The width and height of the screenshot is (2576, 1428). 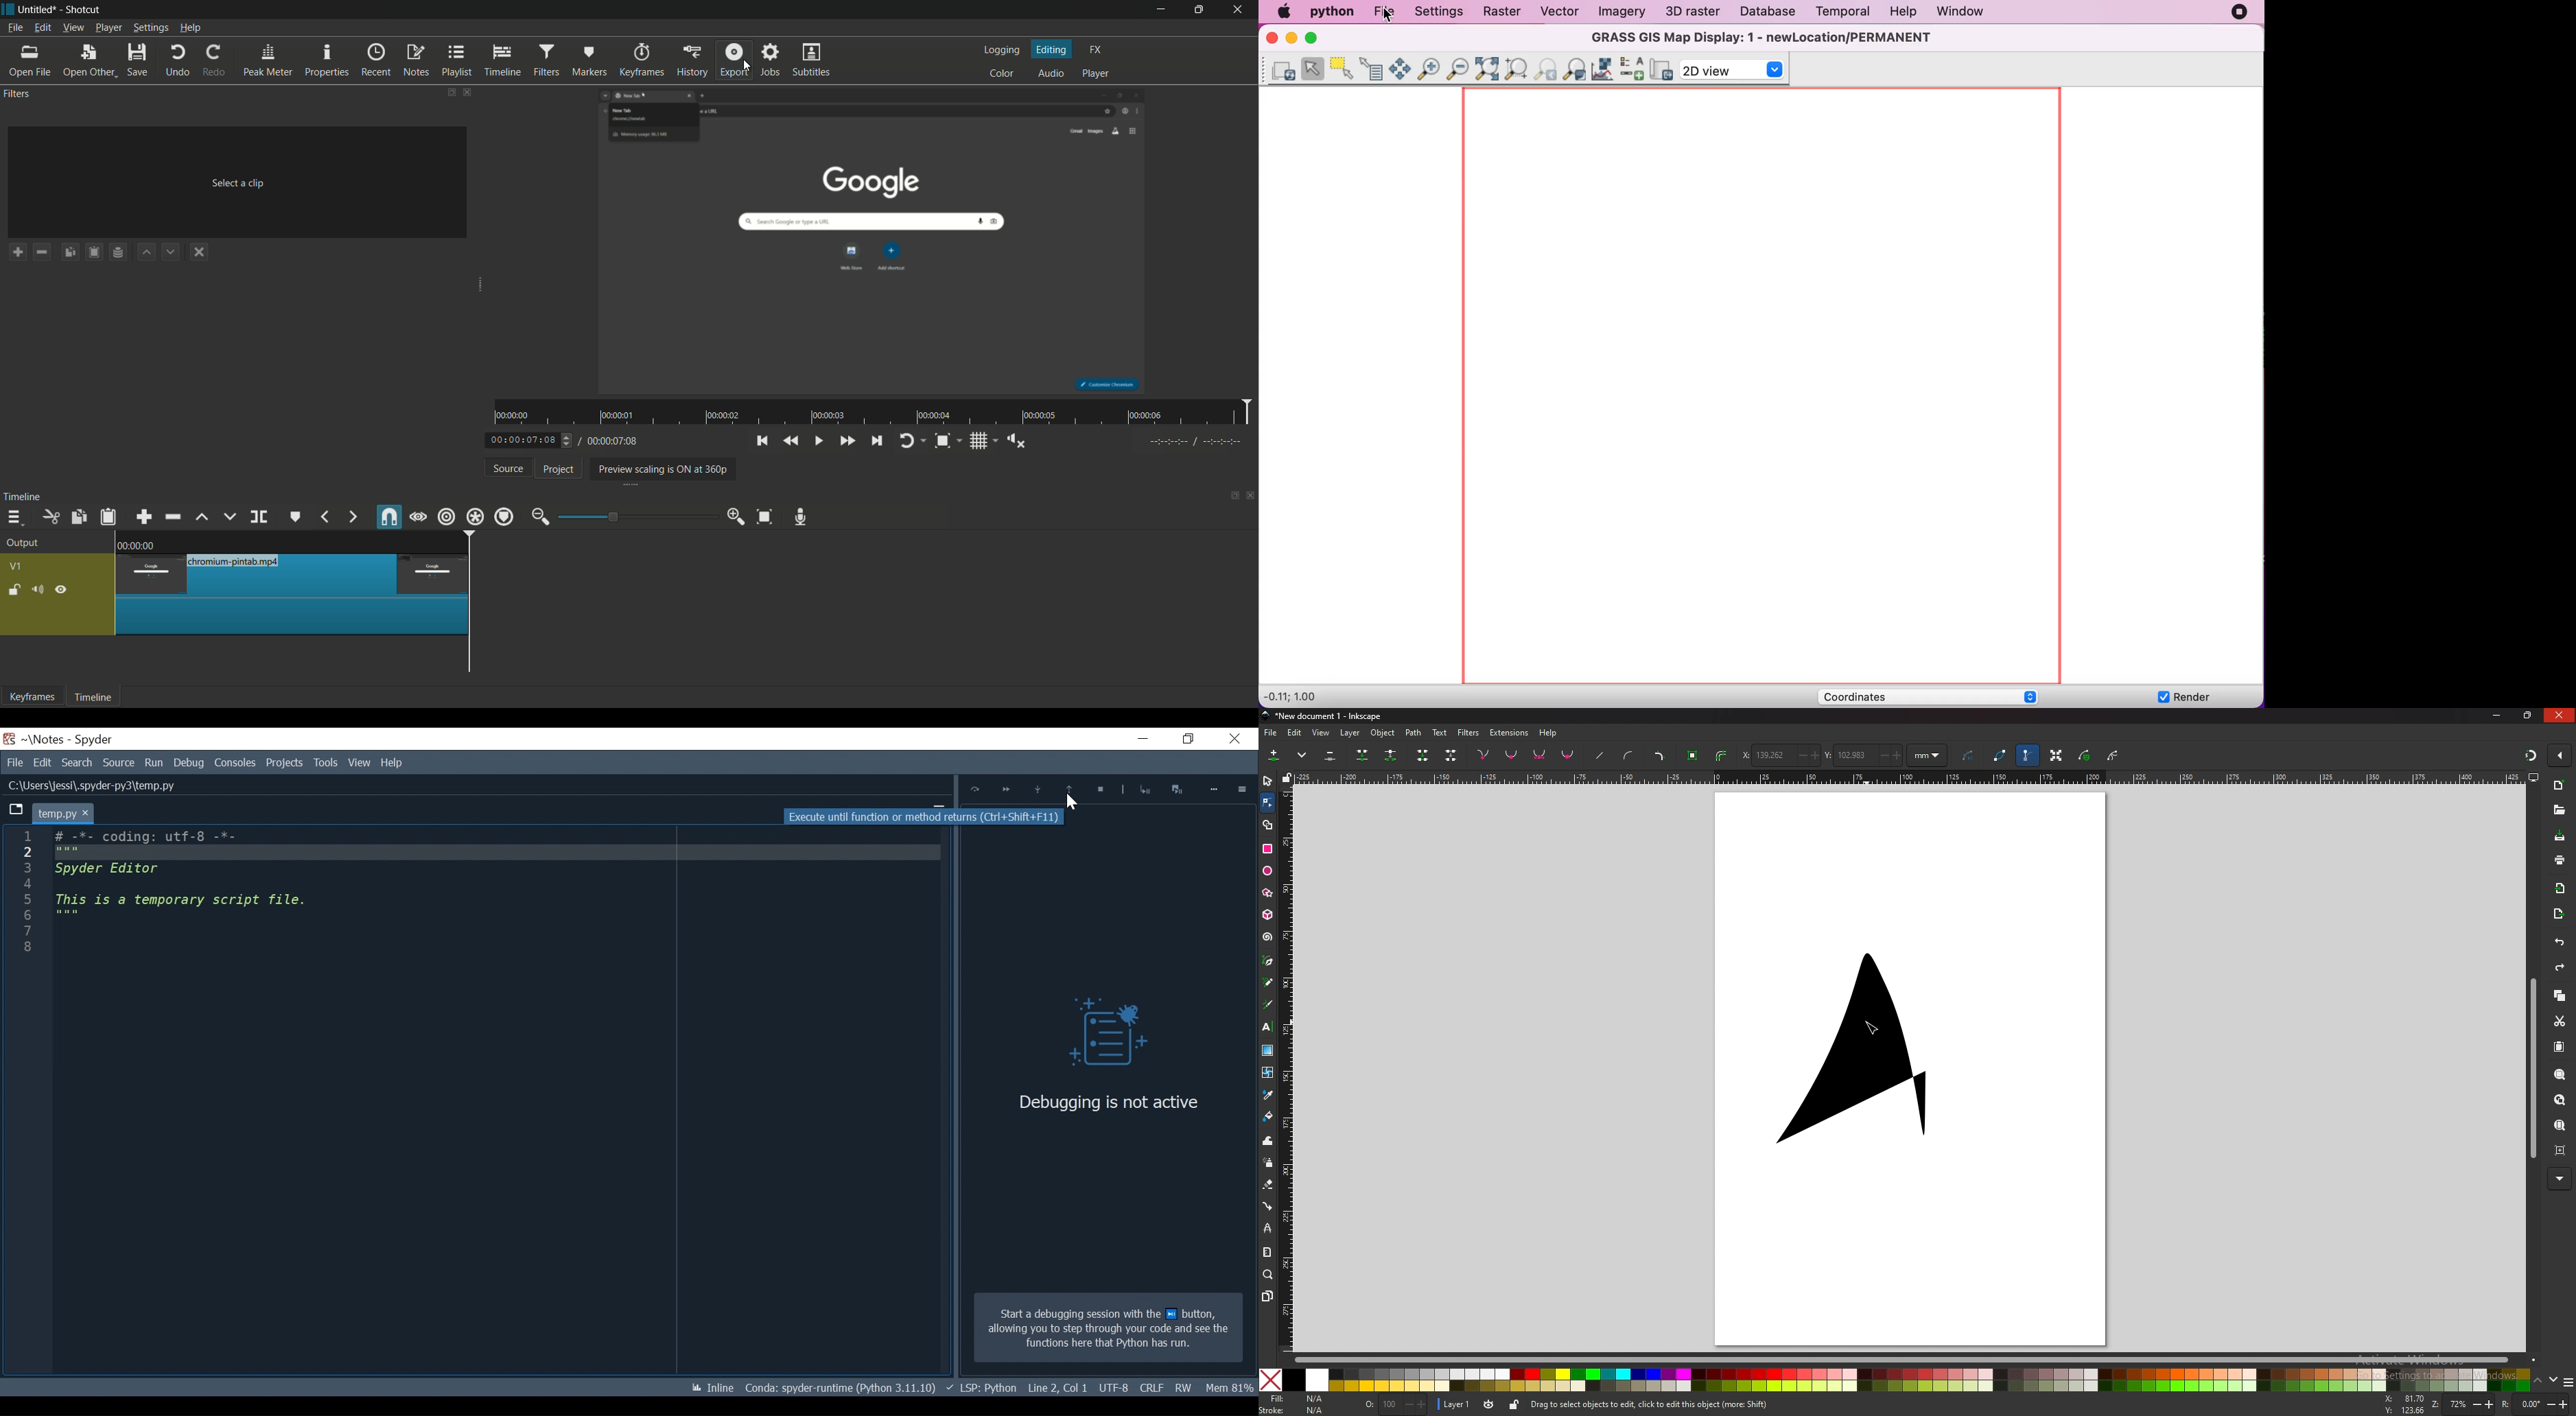 I want to click on remove a filter, so click(x=41, y=252).